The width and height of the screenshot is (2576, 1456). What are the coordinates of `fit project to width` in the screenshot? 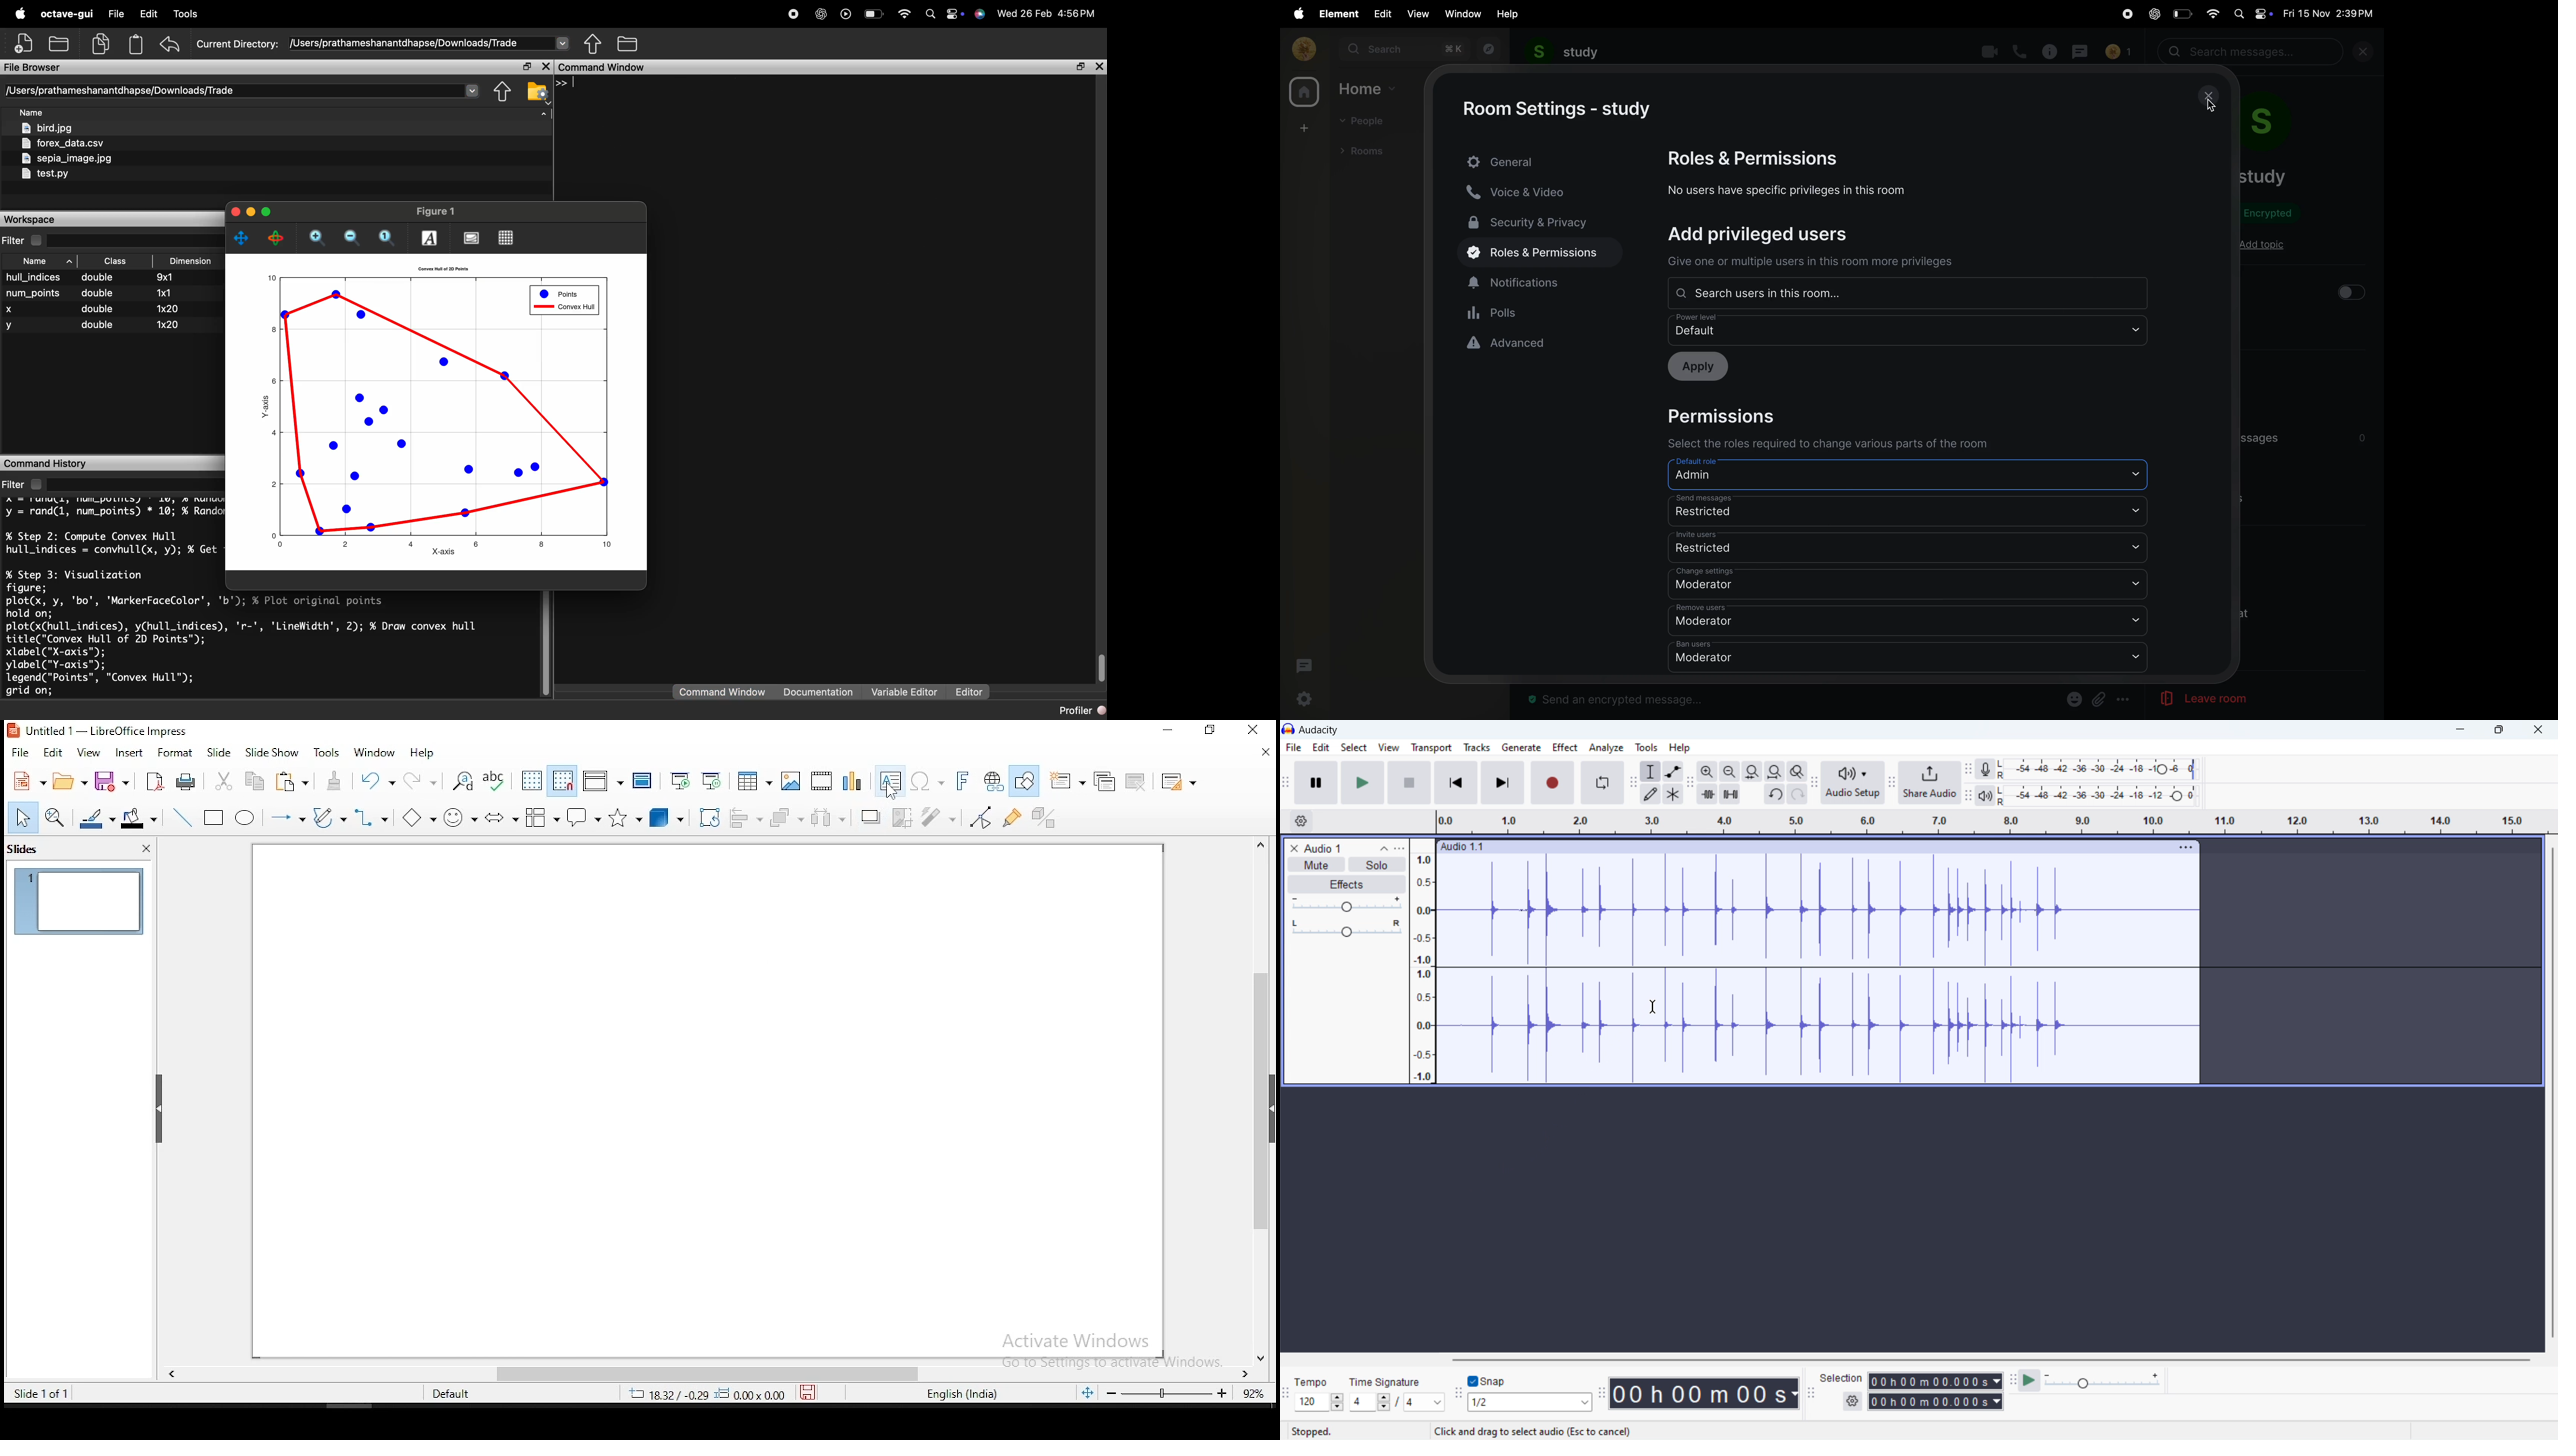 It's located at (1775, 771).